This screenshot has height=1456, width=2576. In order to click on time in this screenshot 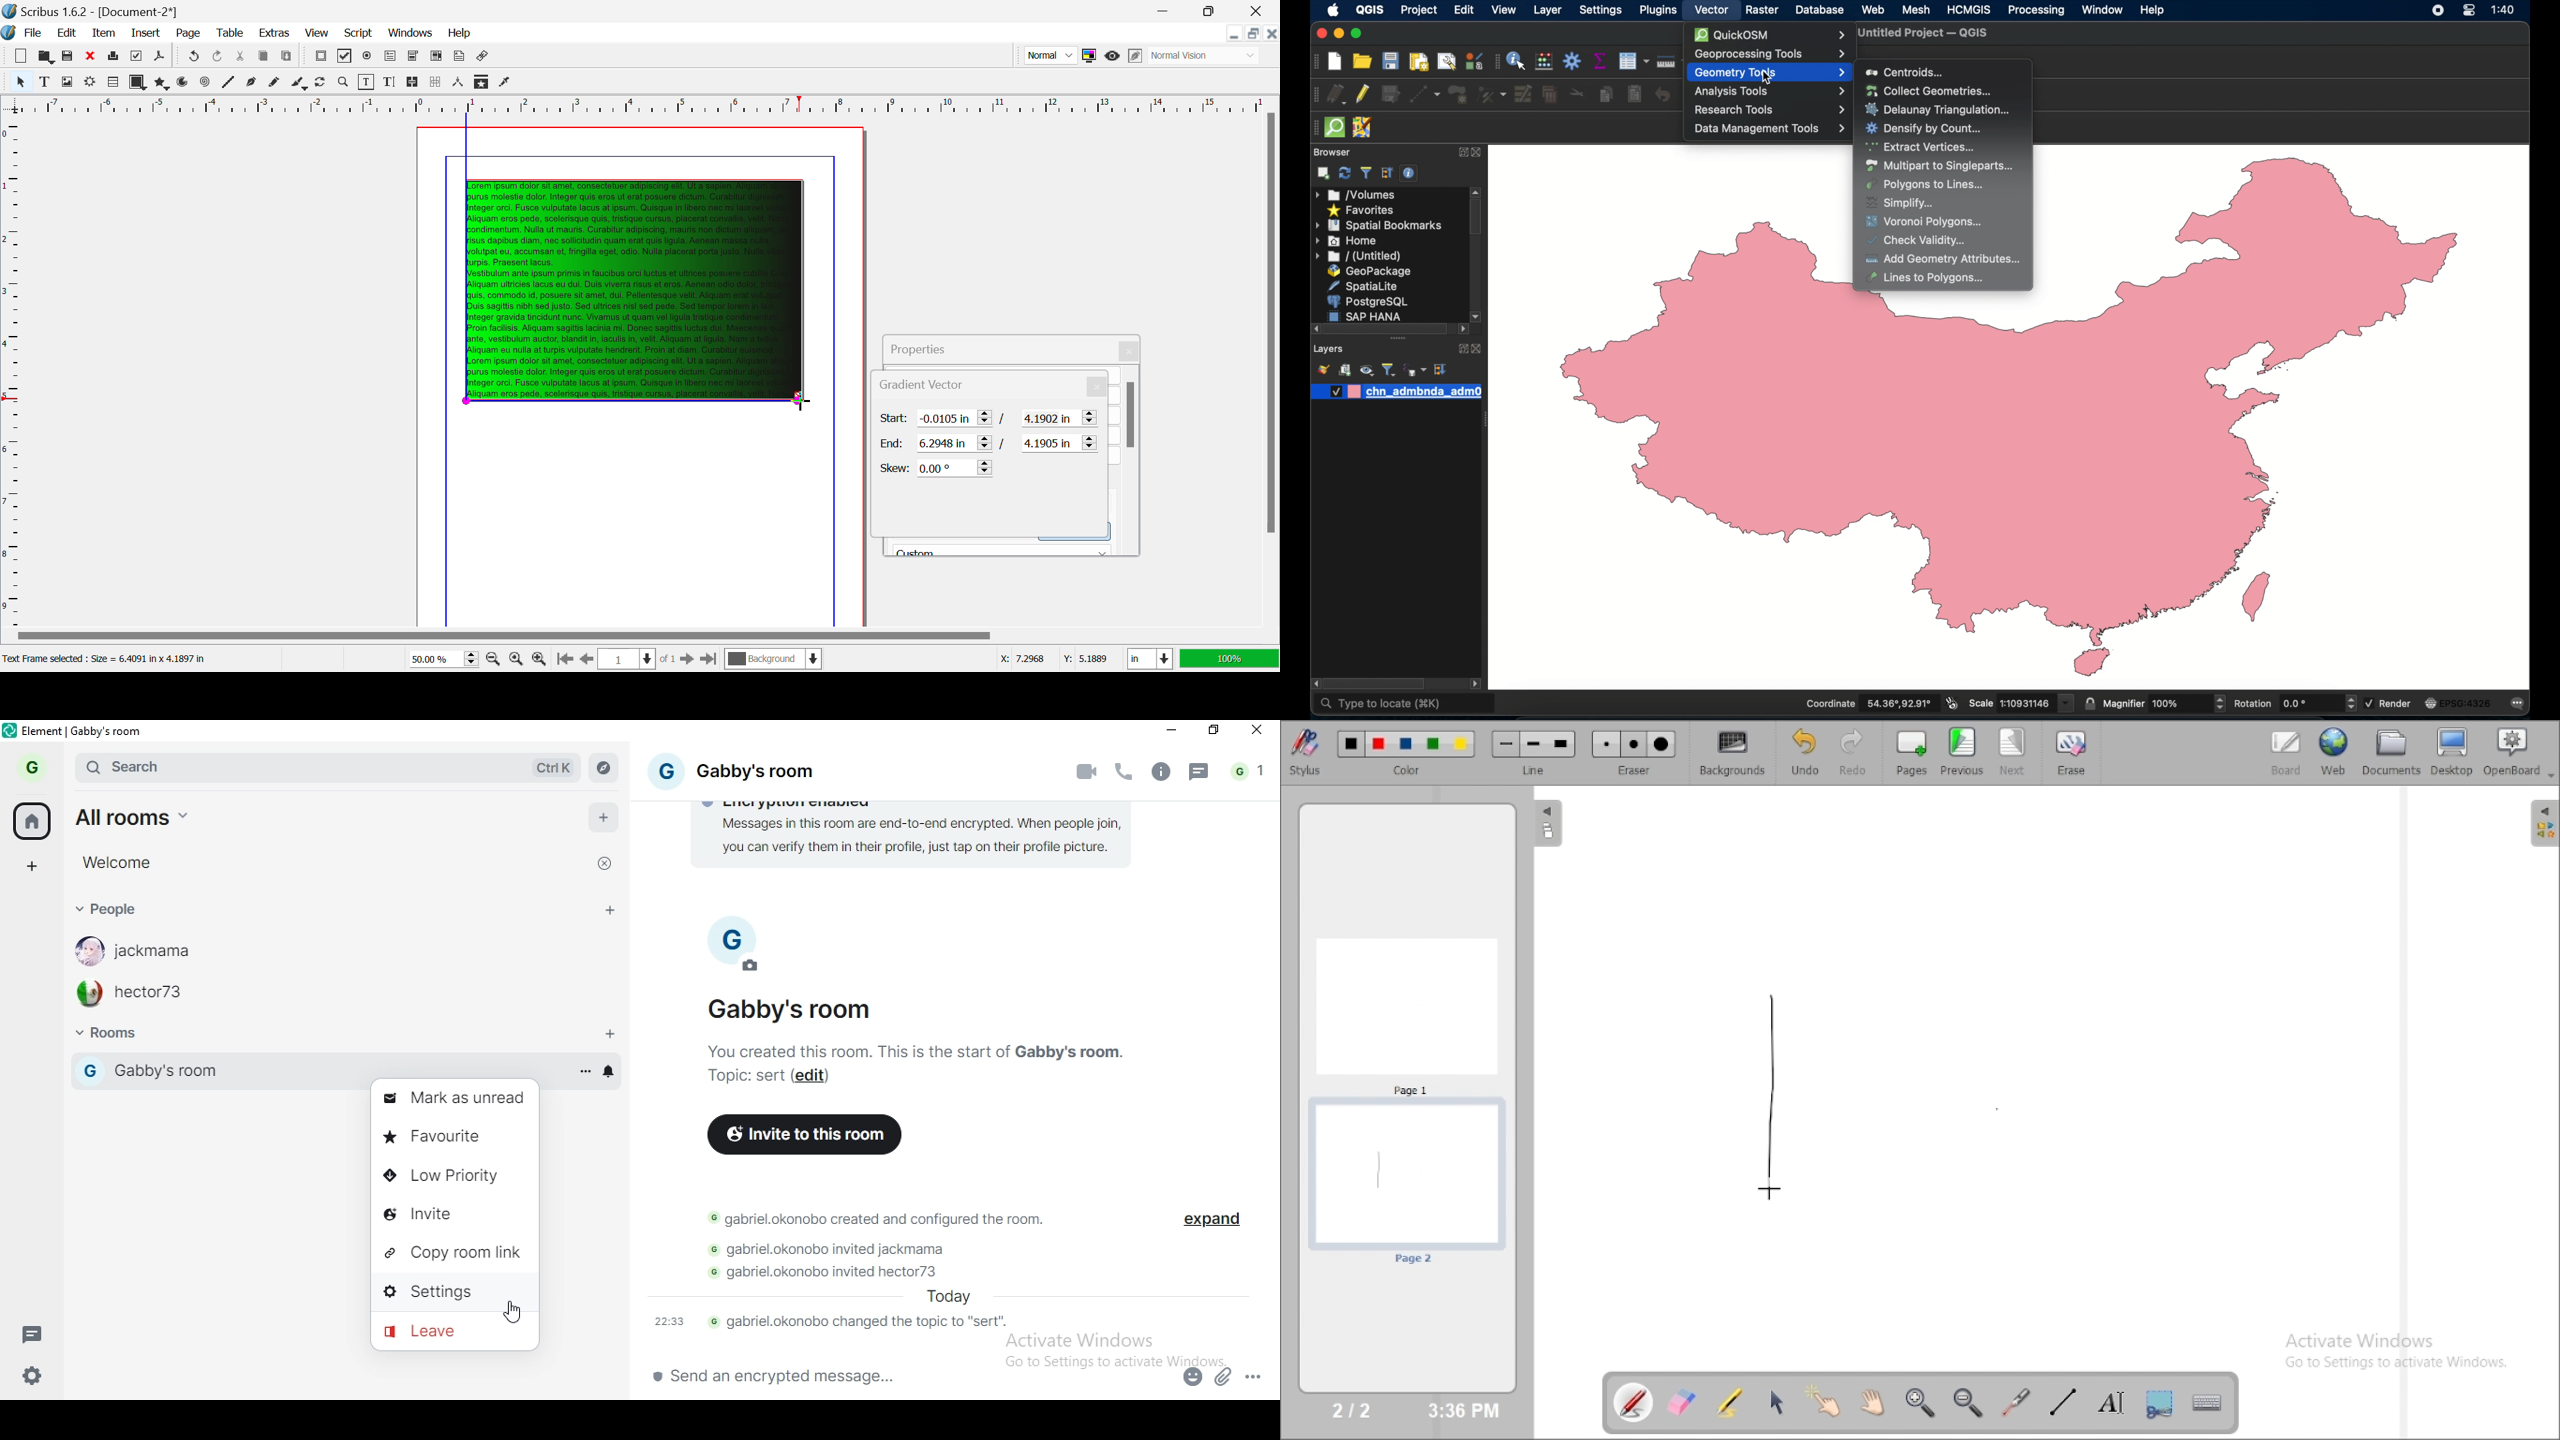, I will do `click(2505, 10)`.